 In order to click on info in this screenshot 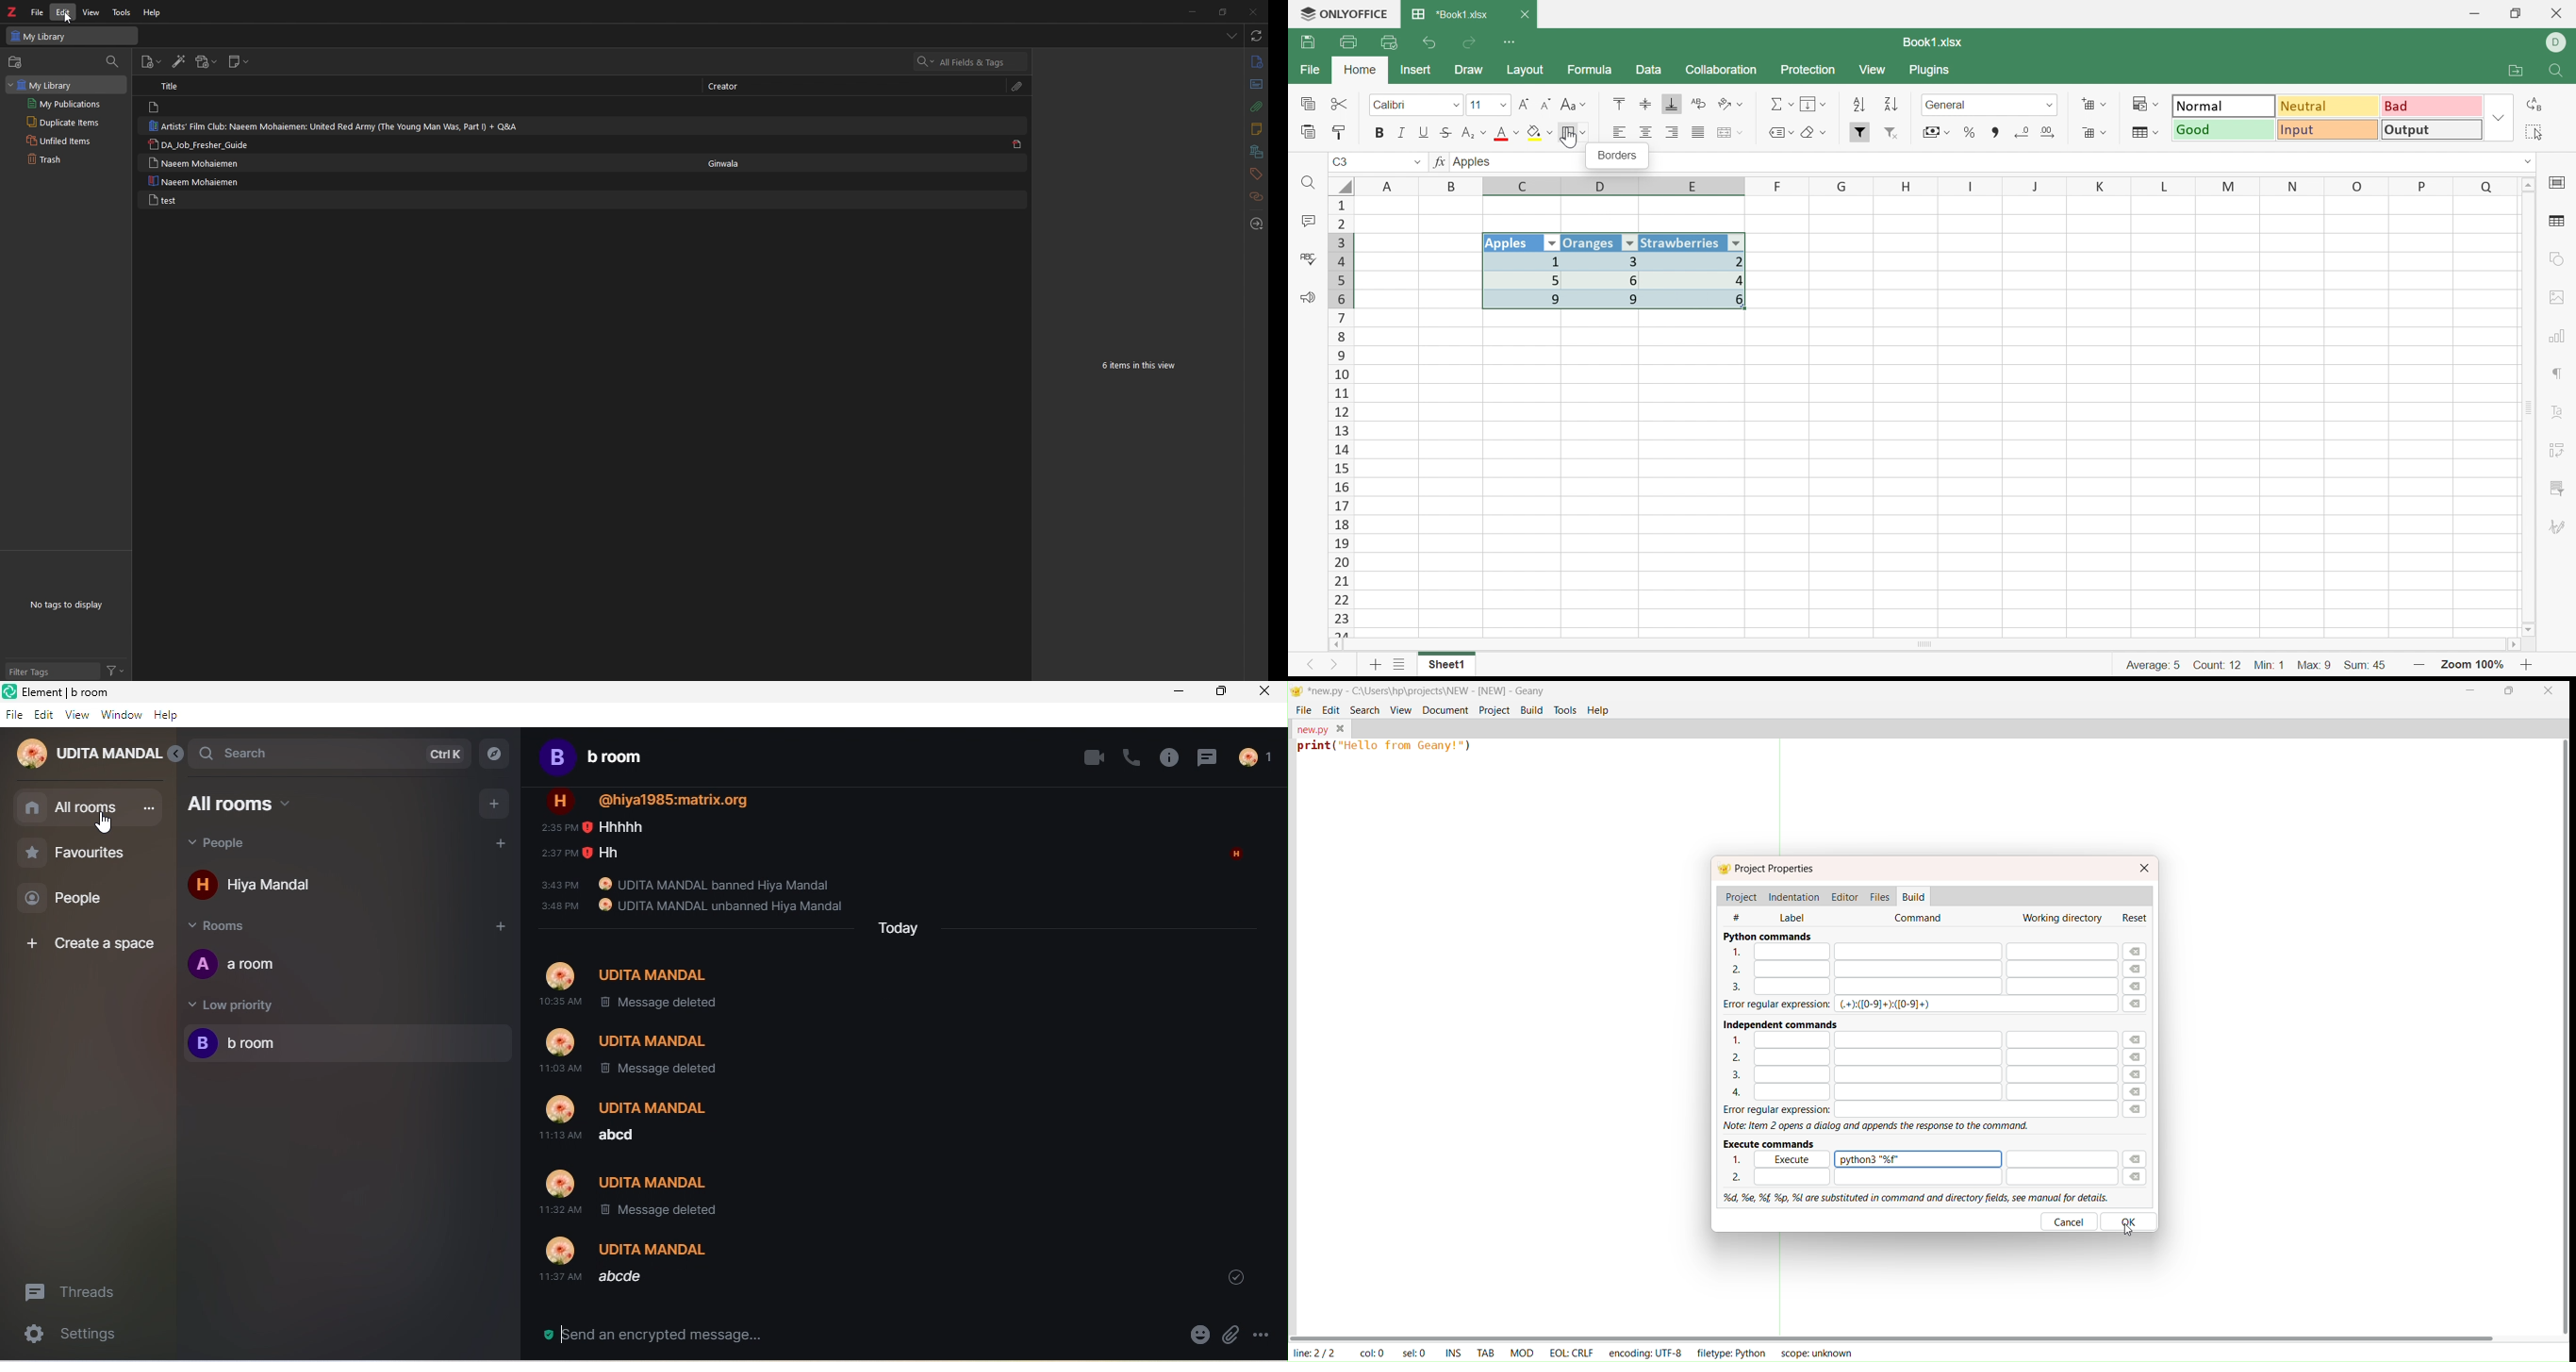, I will do `click(1166, 757)`.